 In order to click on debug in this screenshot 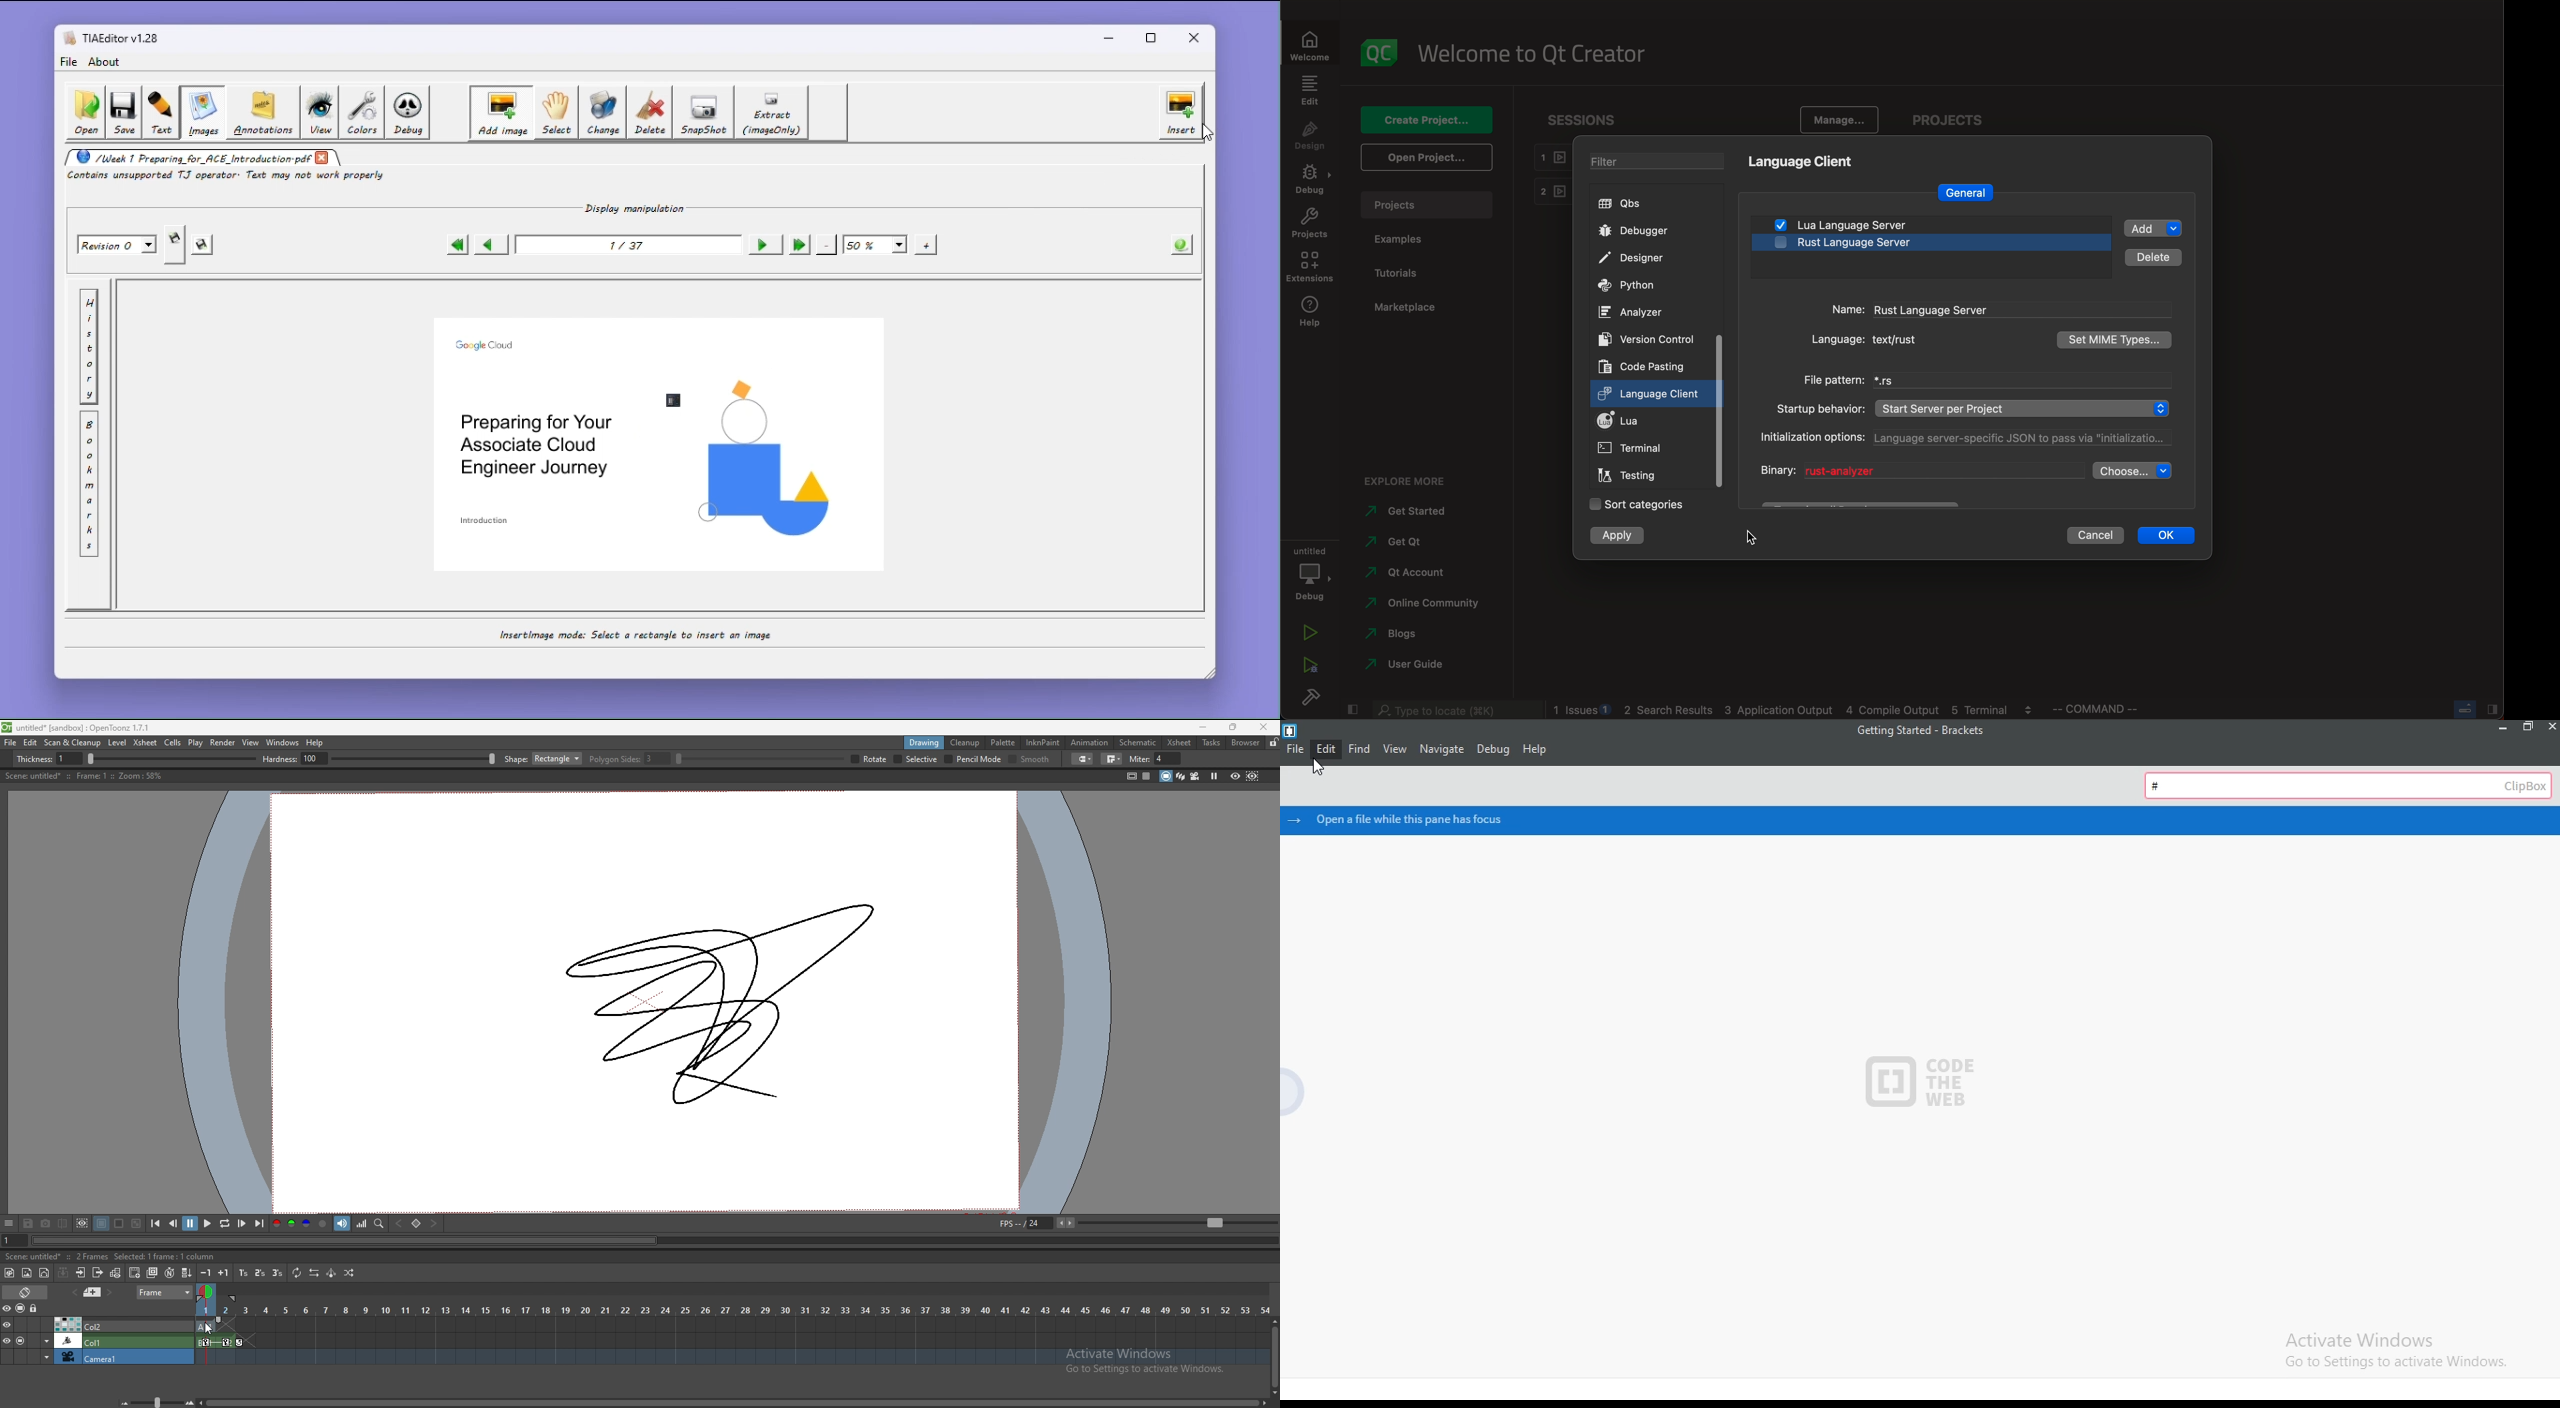, I will do `click(1311, 180)`.